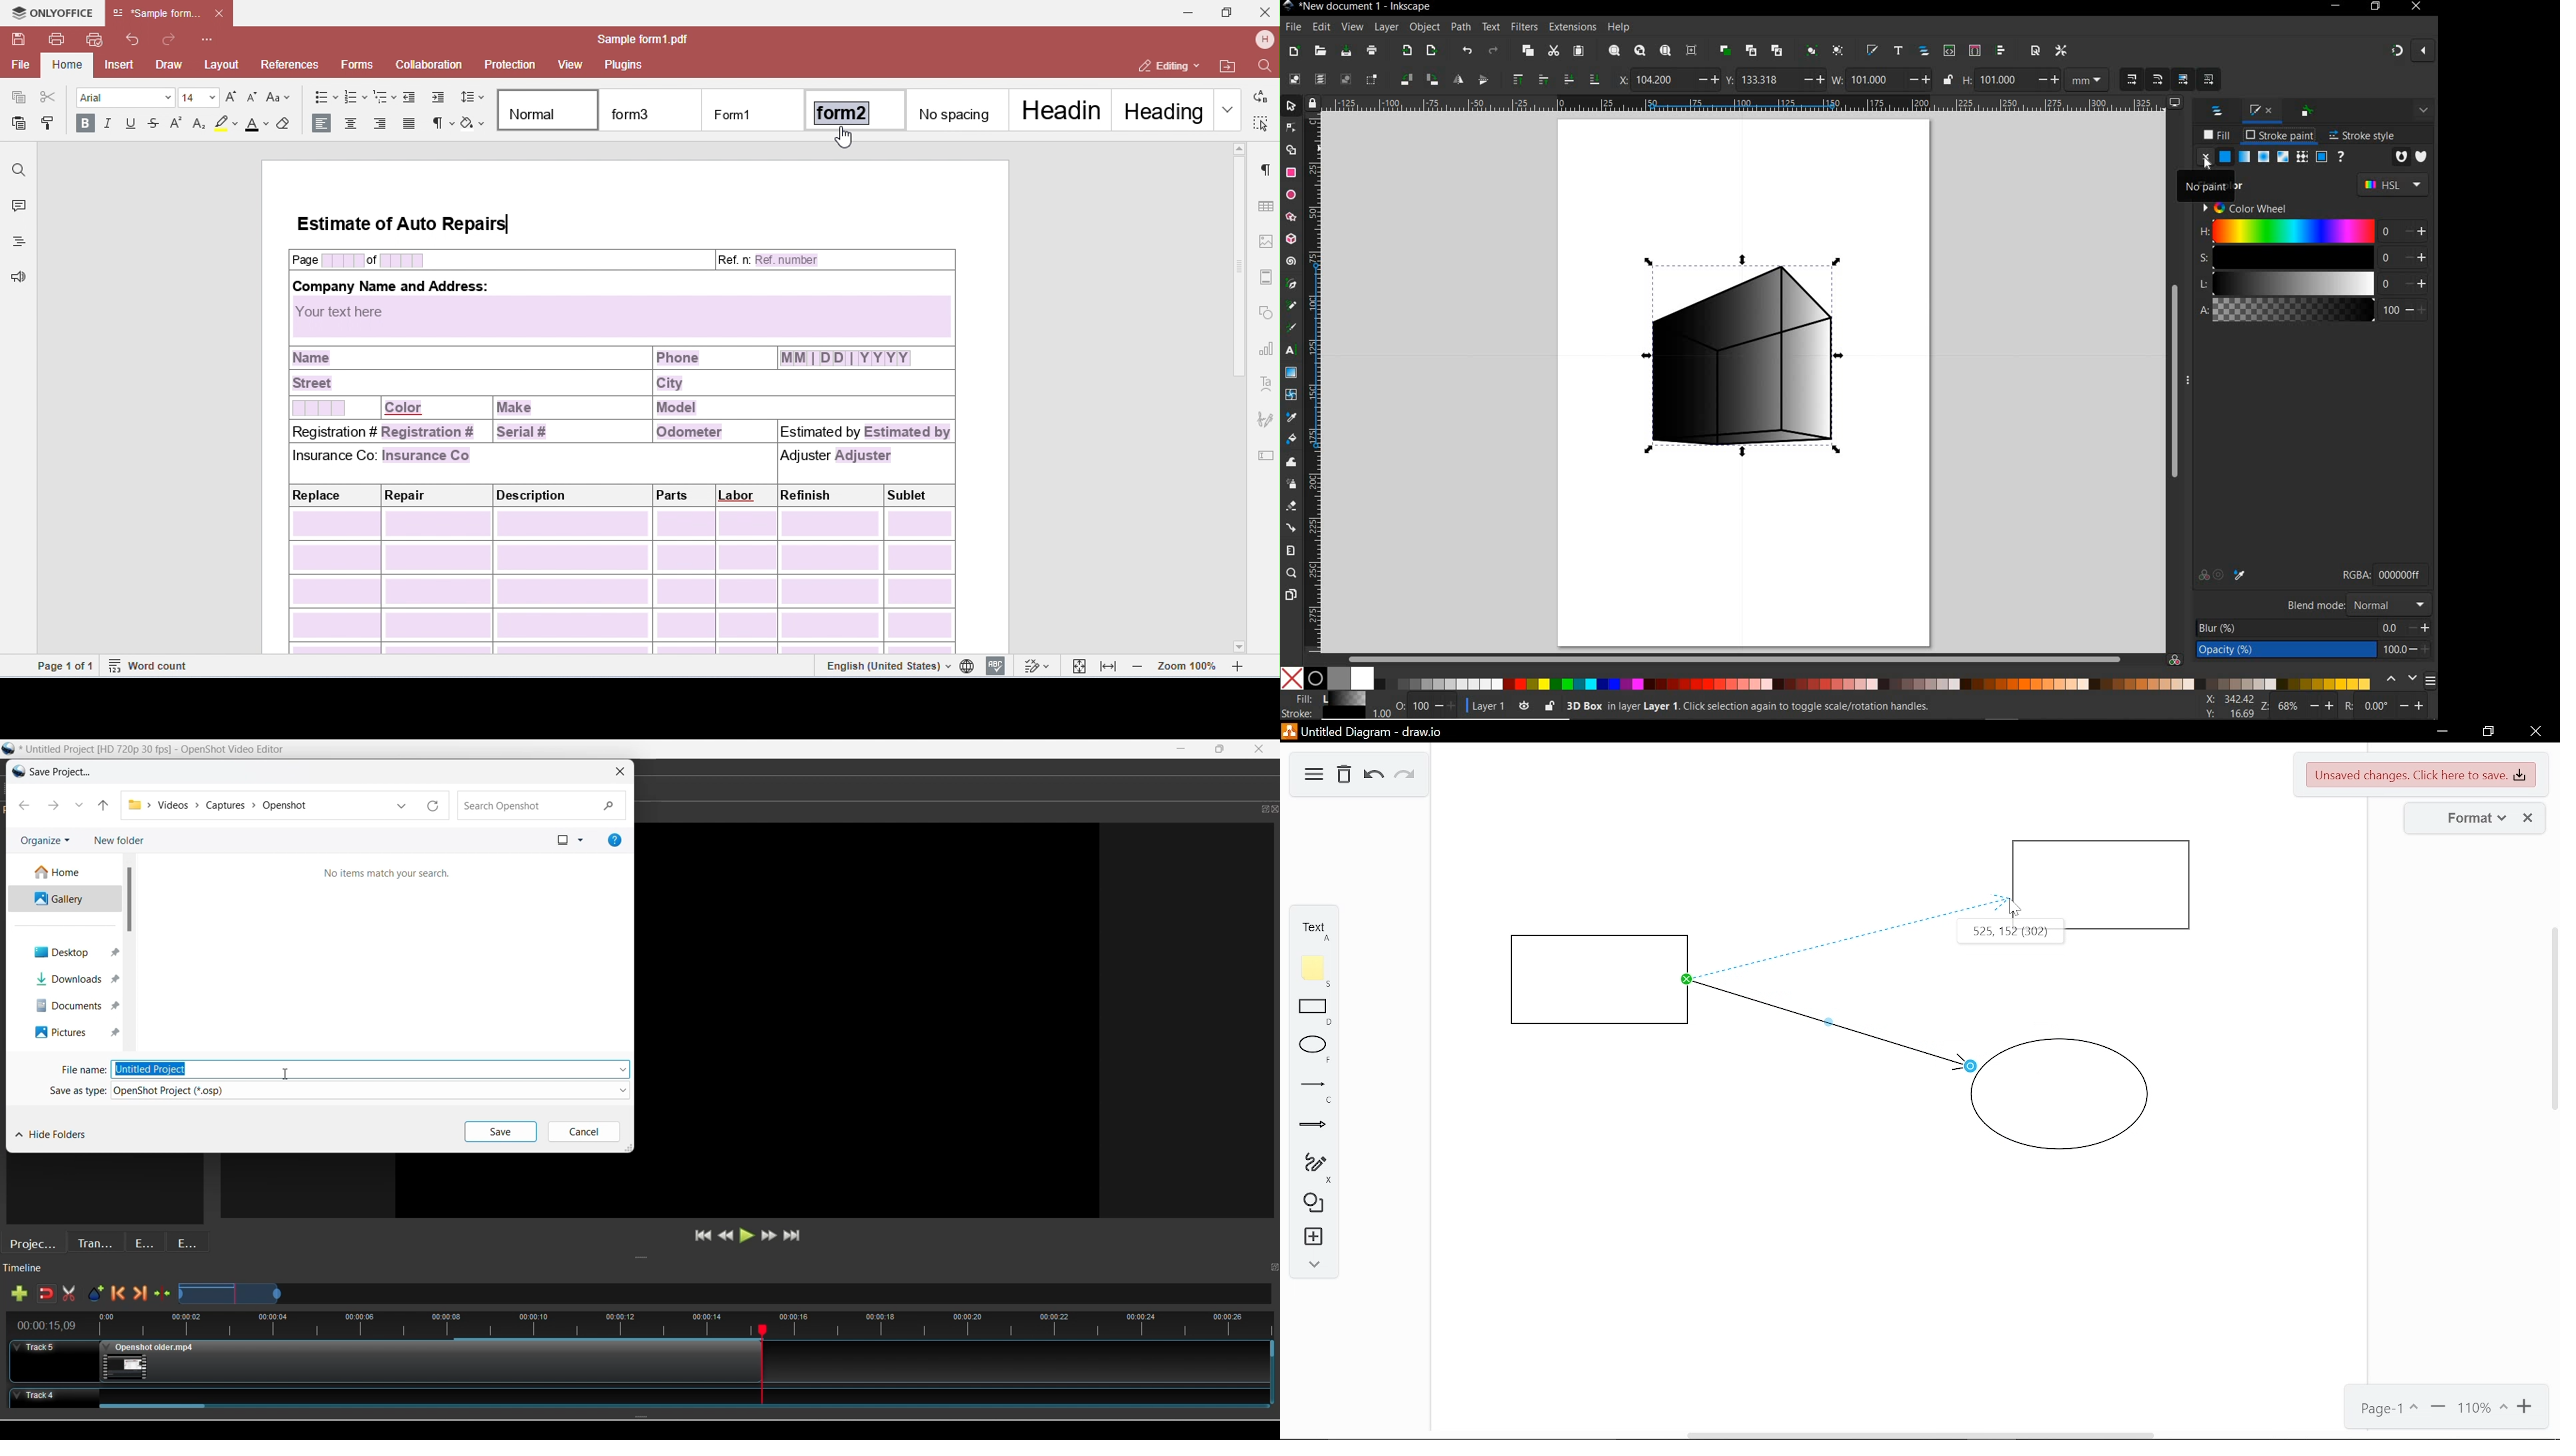  What do you see at coordinates (2232, 706) in the screenshot?
I see `CURSOR COORDINATES` at bounding box center [2232, 706].